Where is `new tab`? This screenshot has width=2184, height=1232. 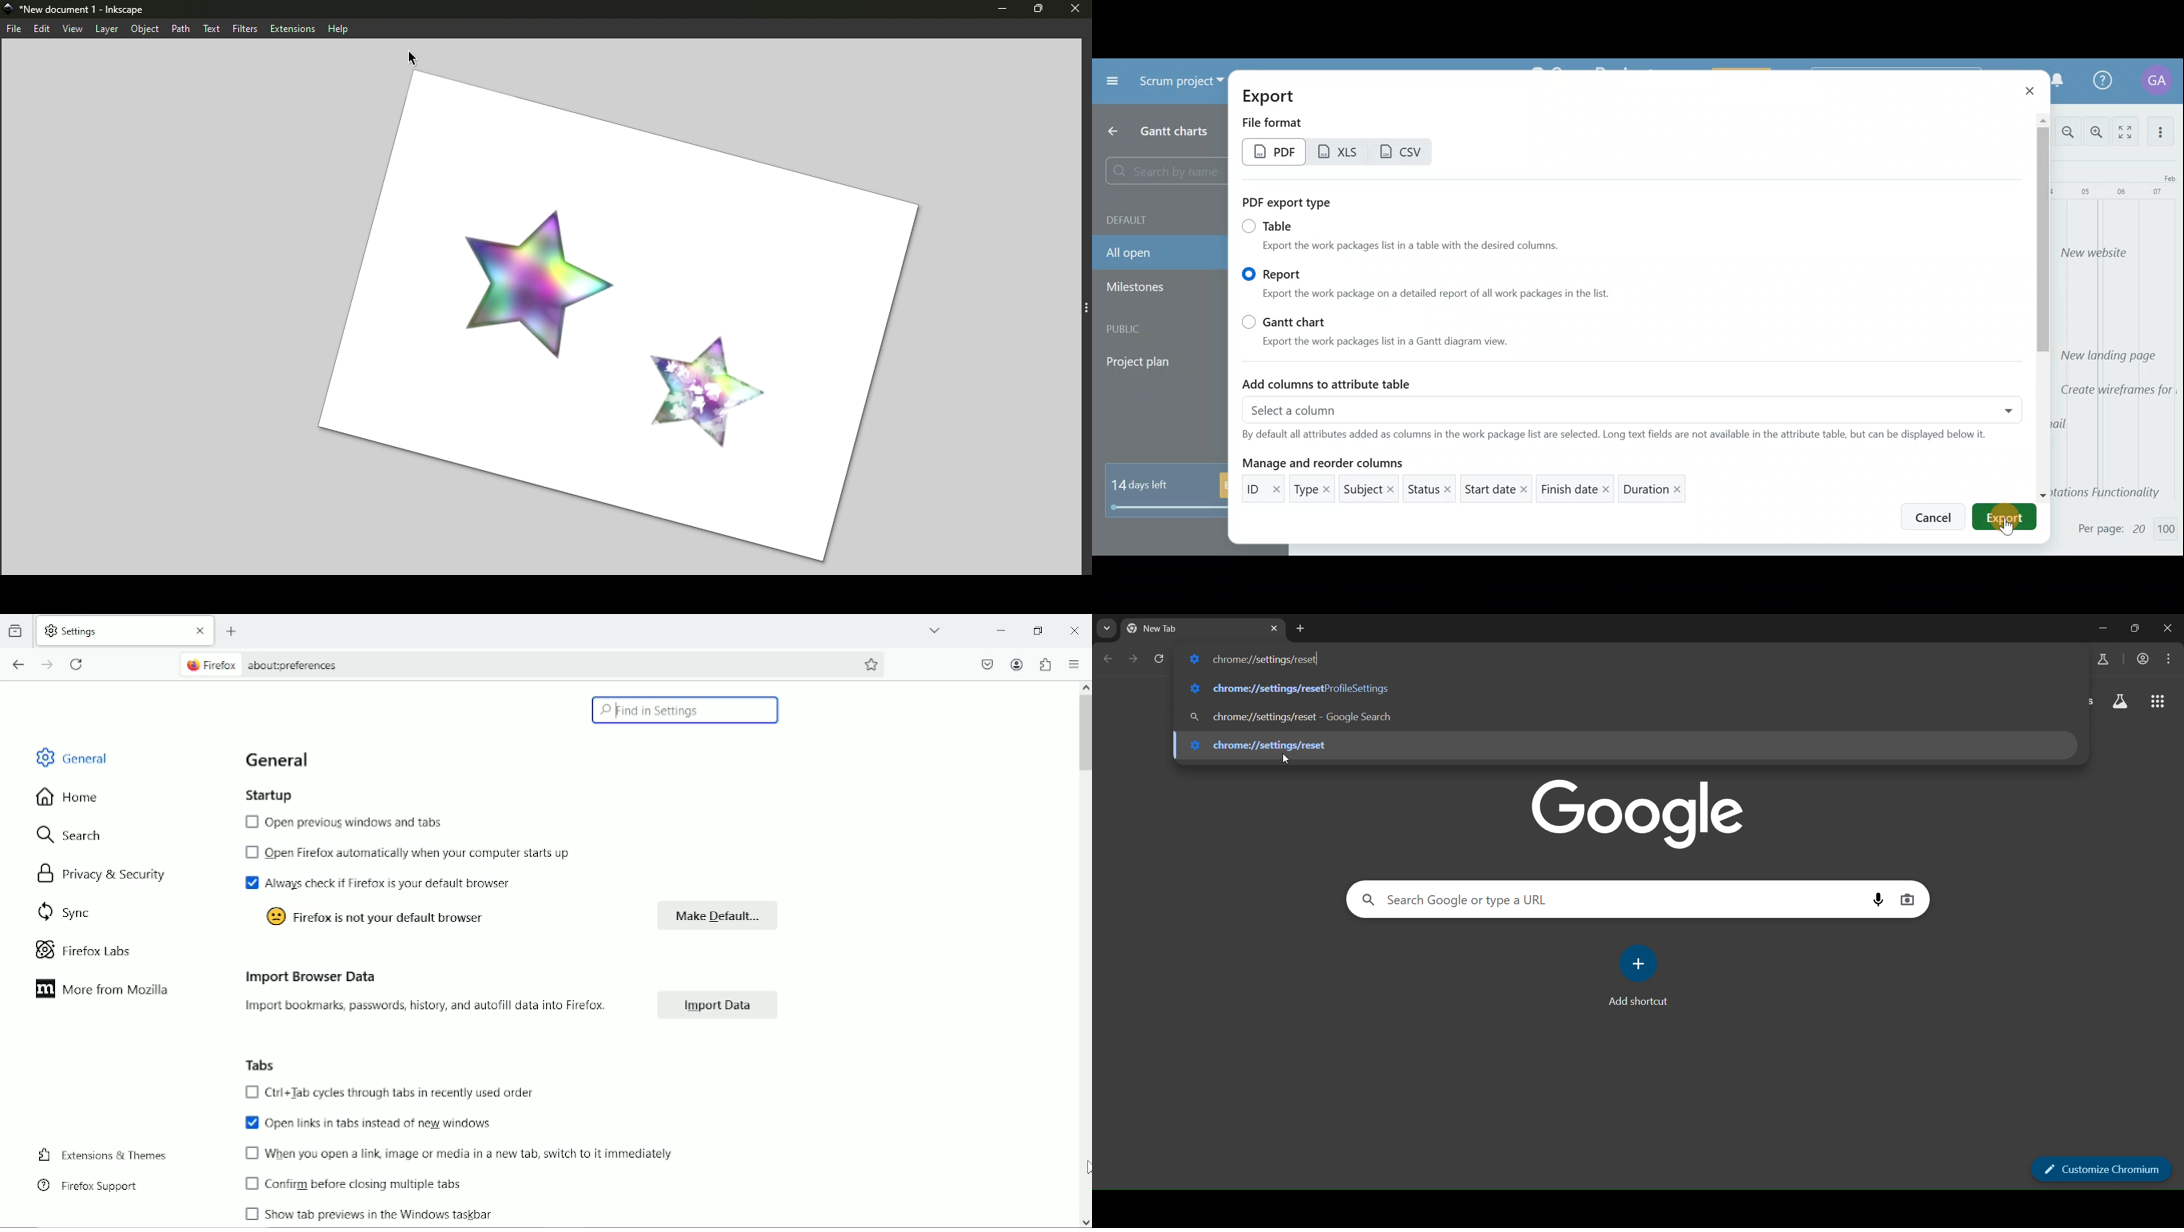
new tab is located at coordinates (1301, 628).